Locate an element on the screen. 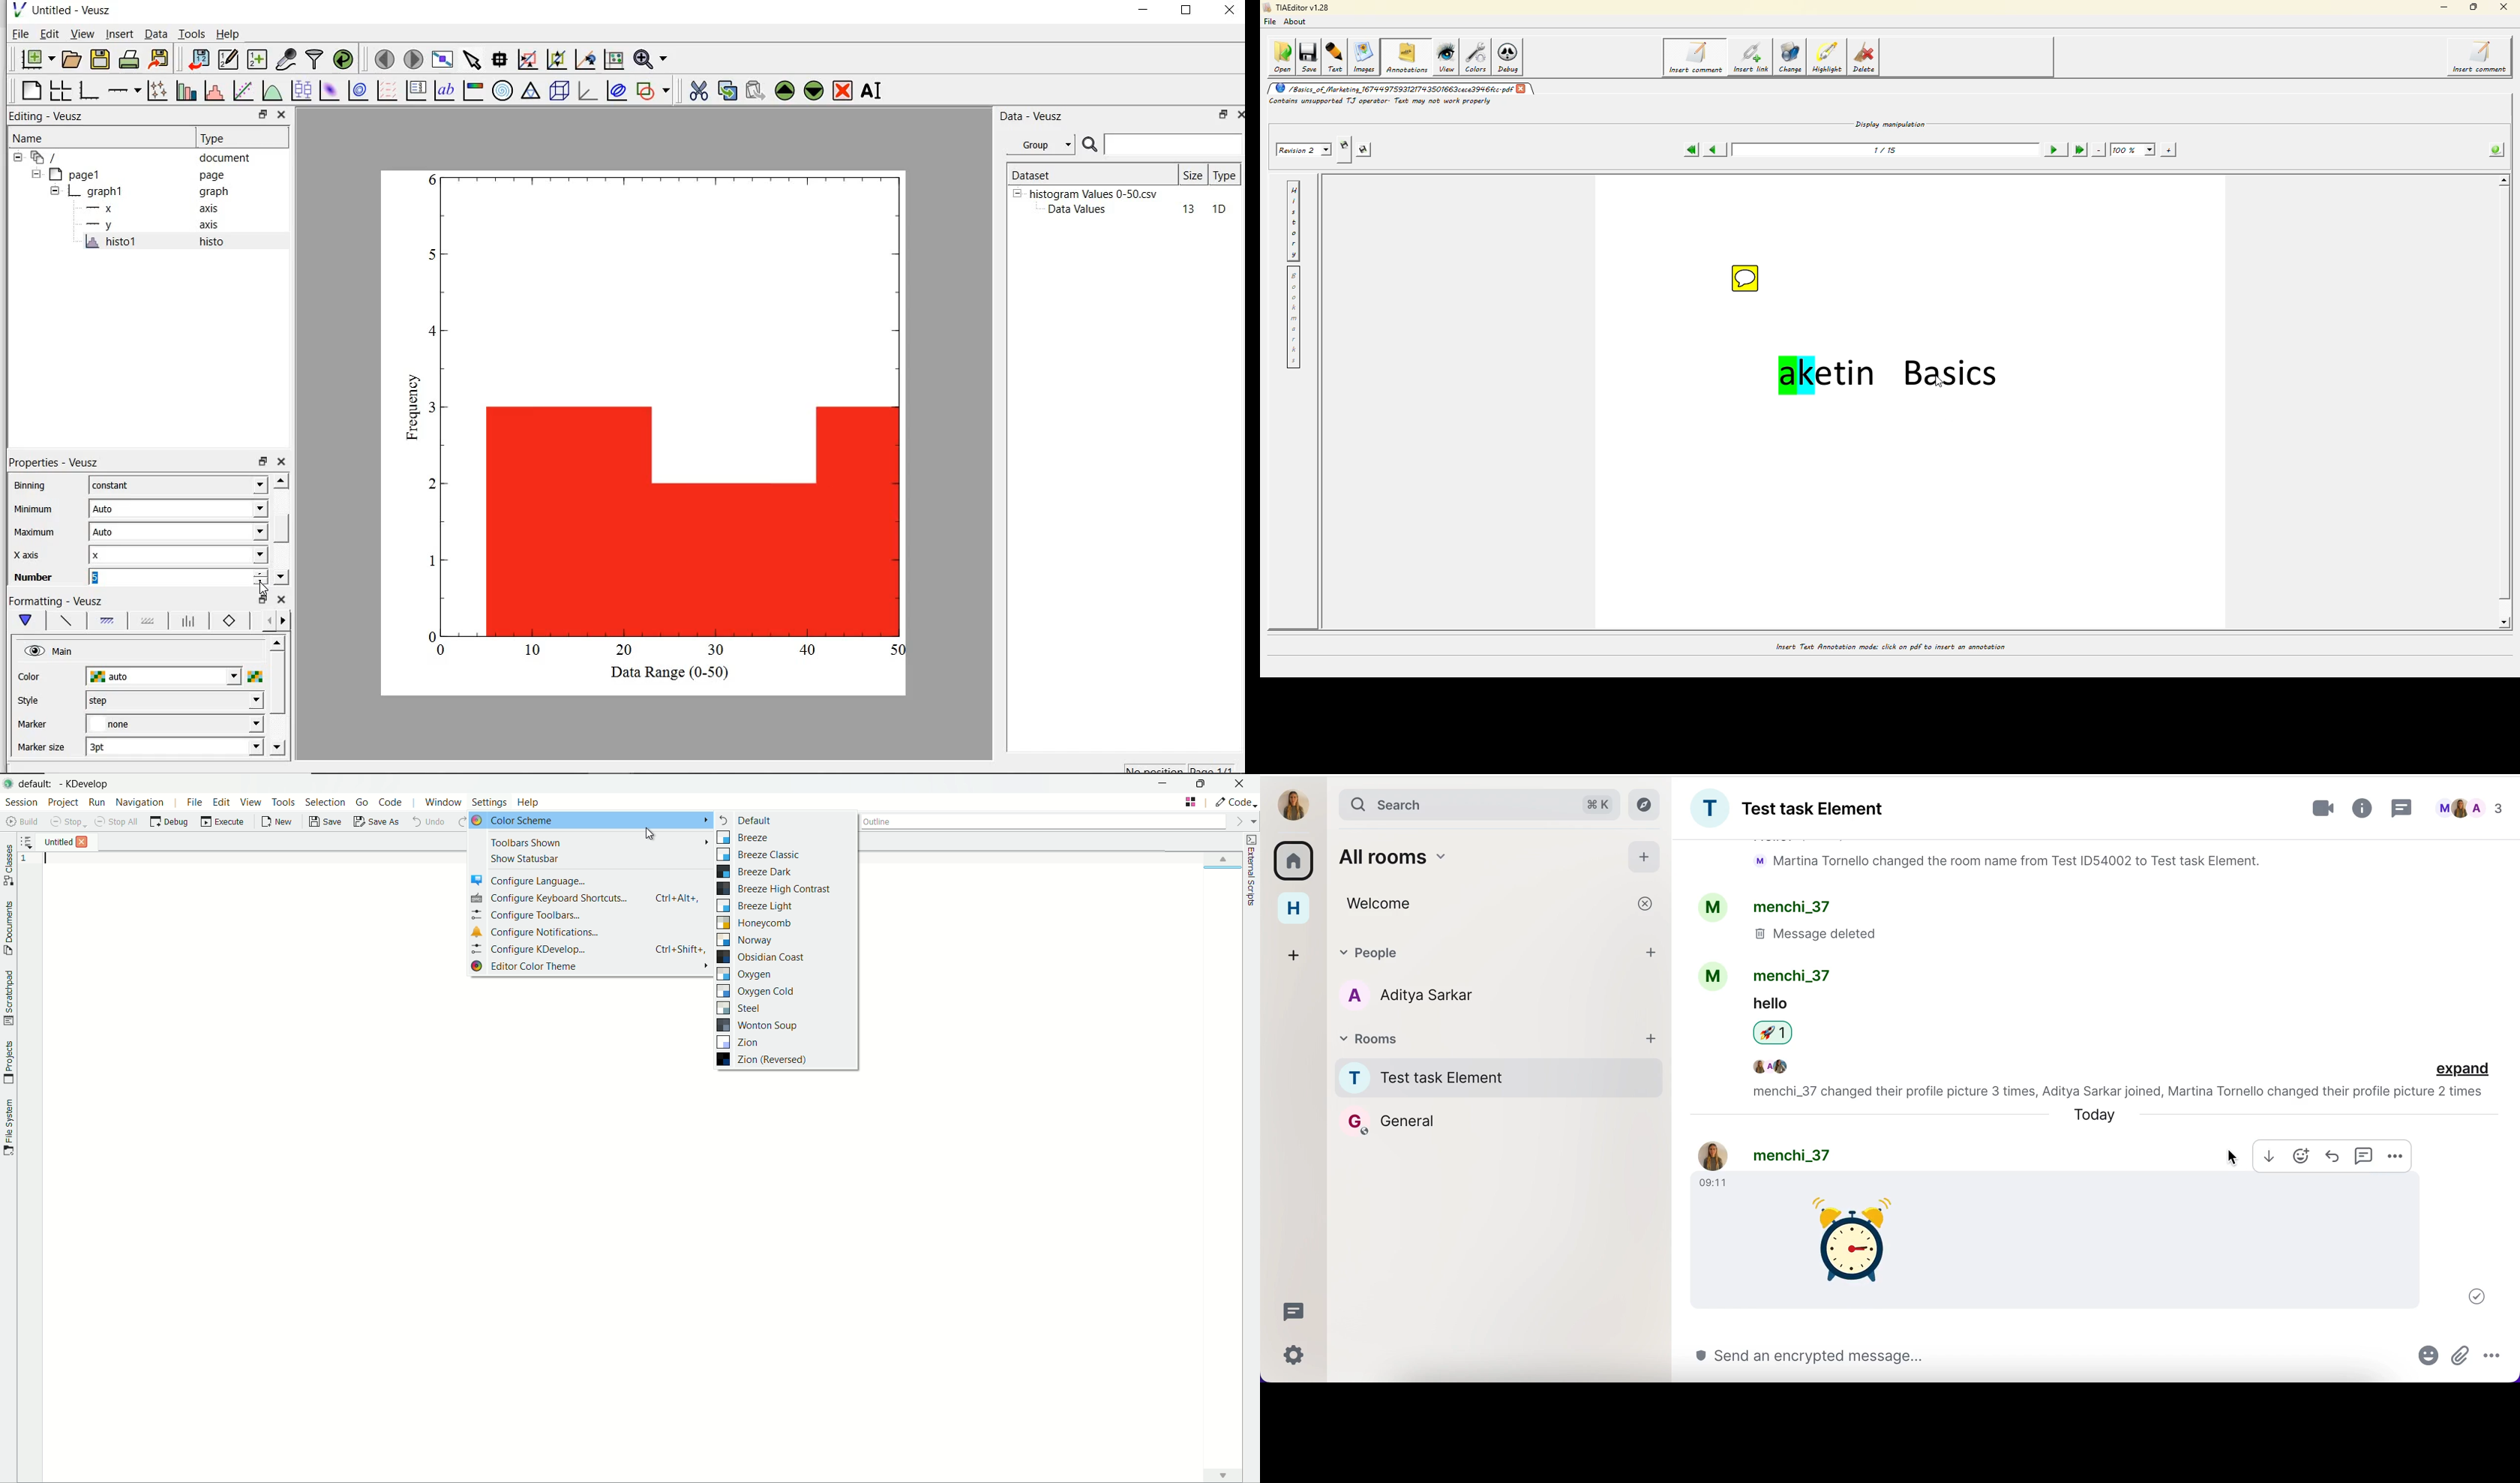 This screenshot has height=1484, width=2520. 13 is located at coordinates (1182, 210).